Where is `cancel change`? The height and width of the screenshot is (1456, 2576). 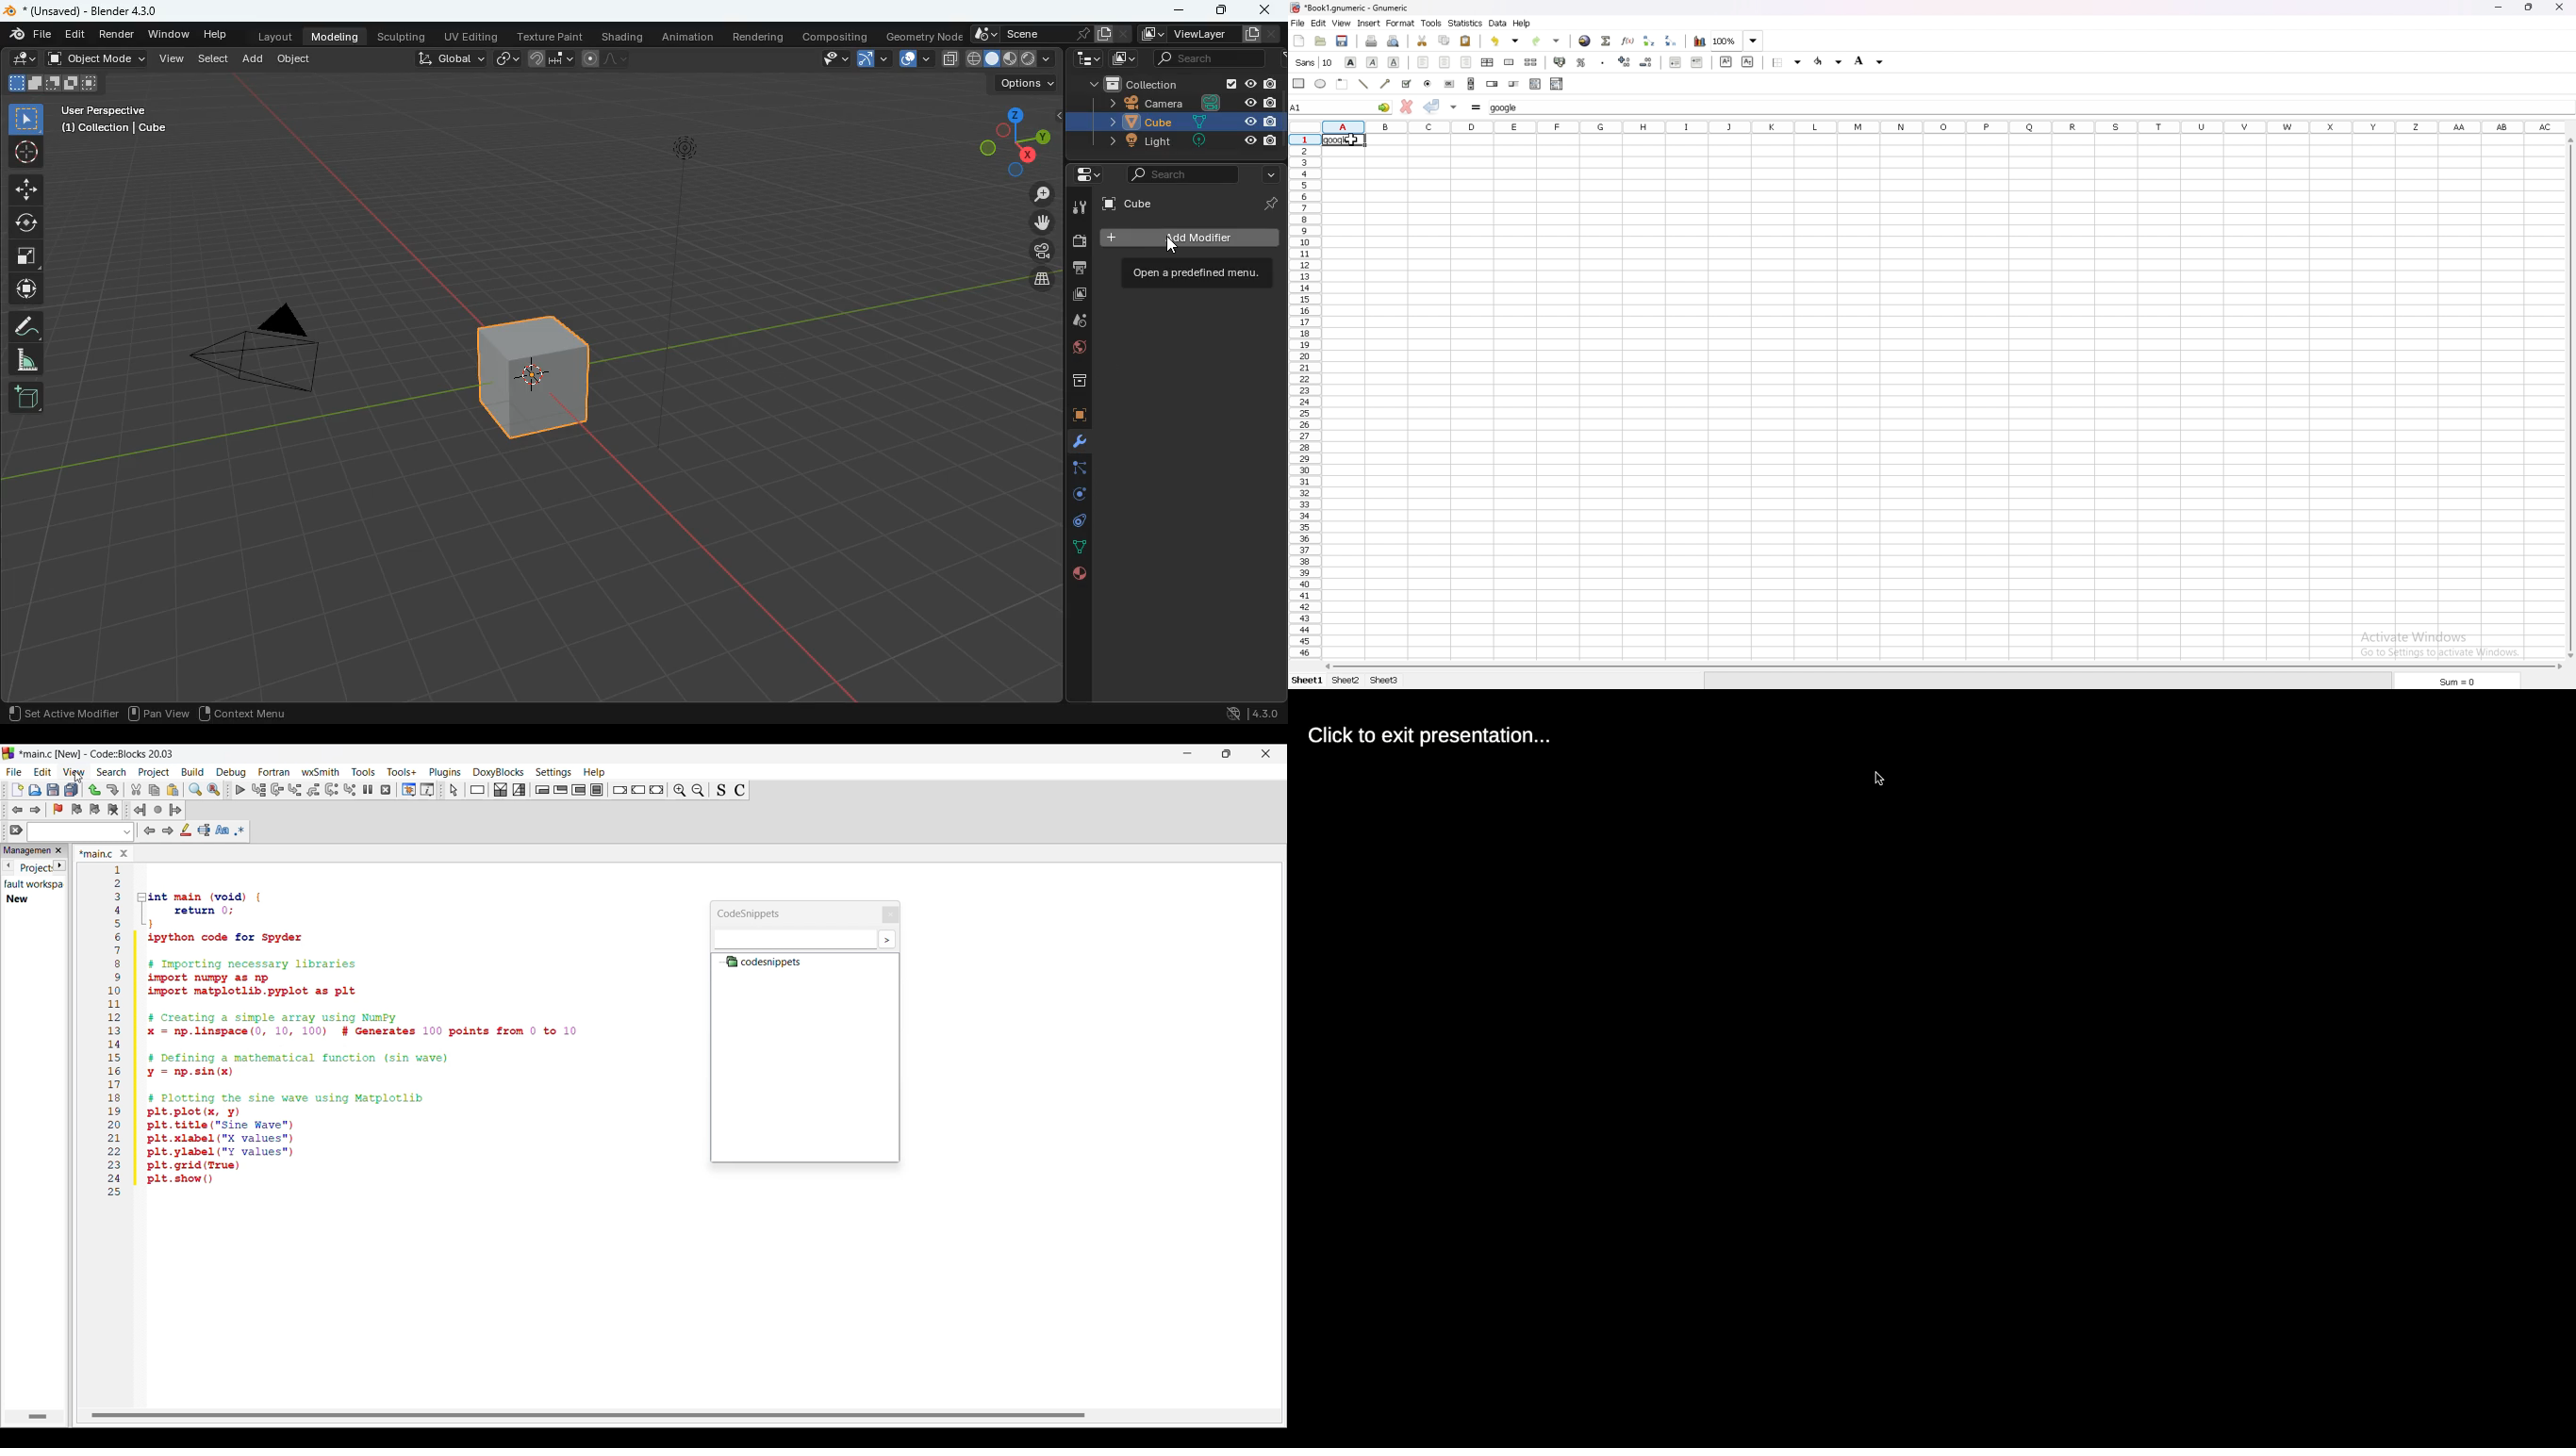 cancel change is located at coordinates (1407, 107).